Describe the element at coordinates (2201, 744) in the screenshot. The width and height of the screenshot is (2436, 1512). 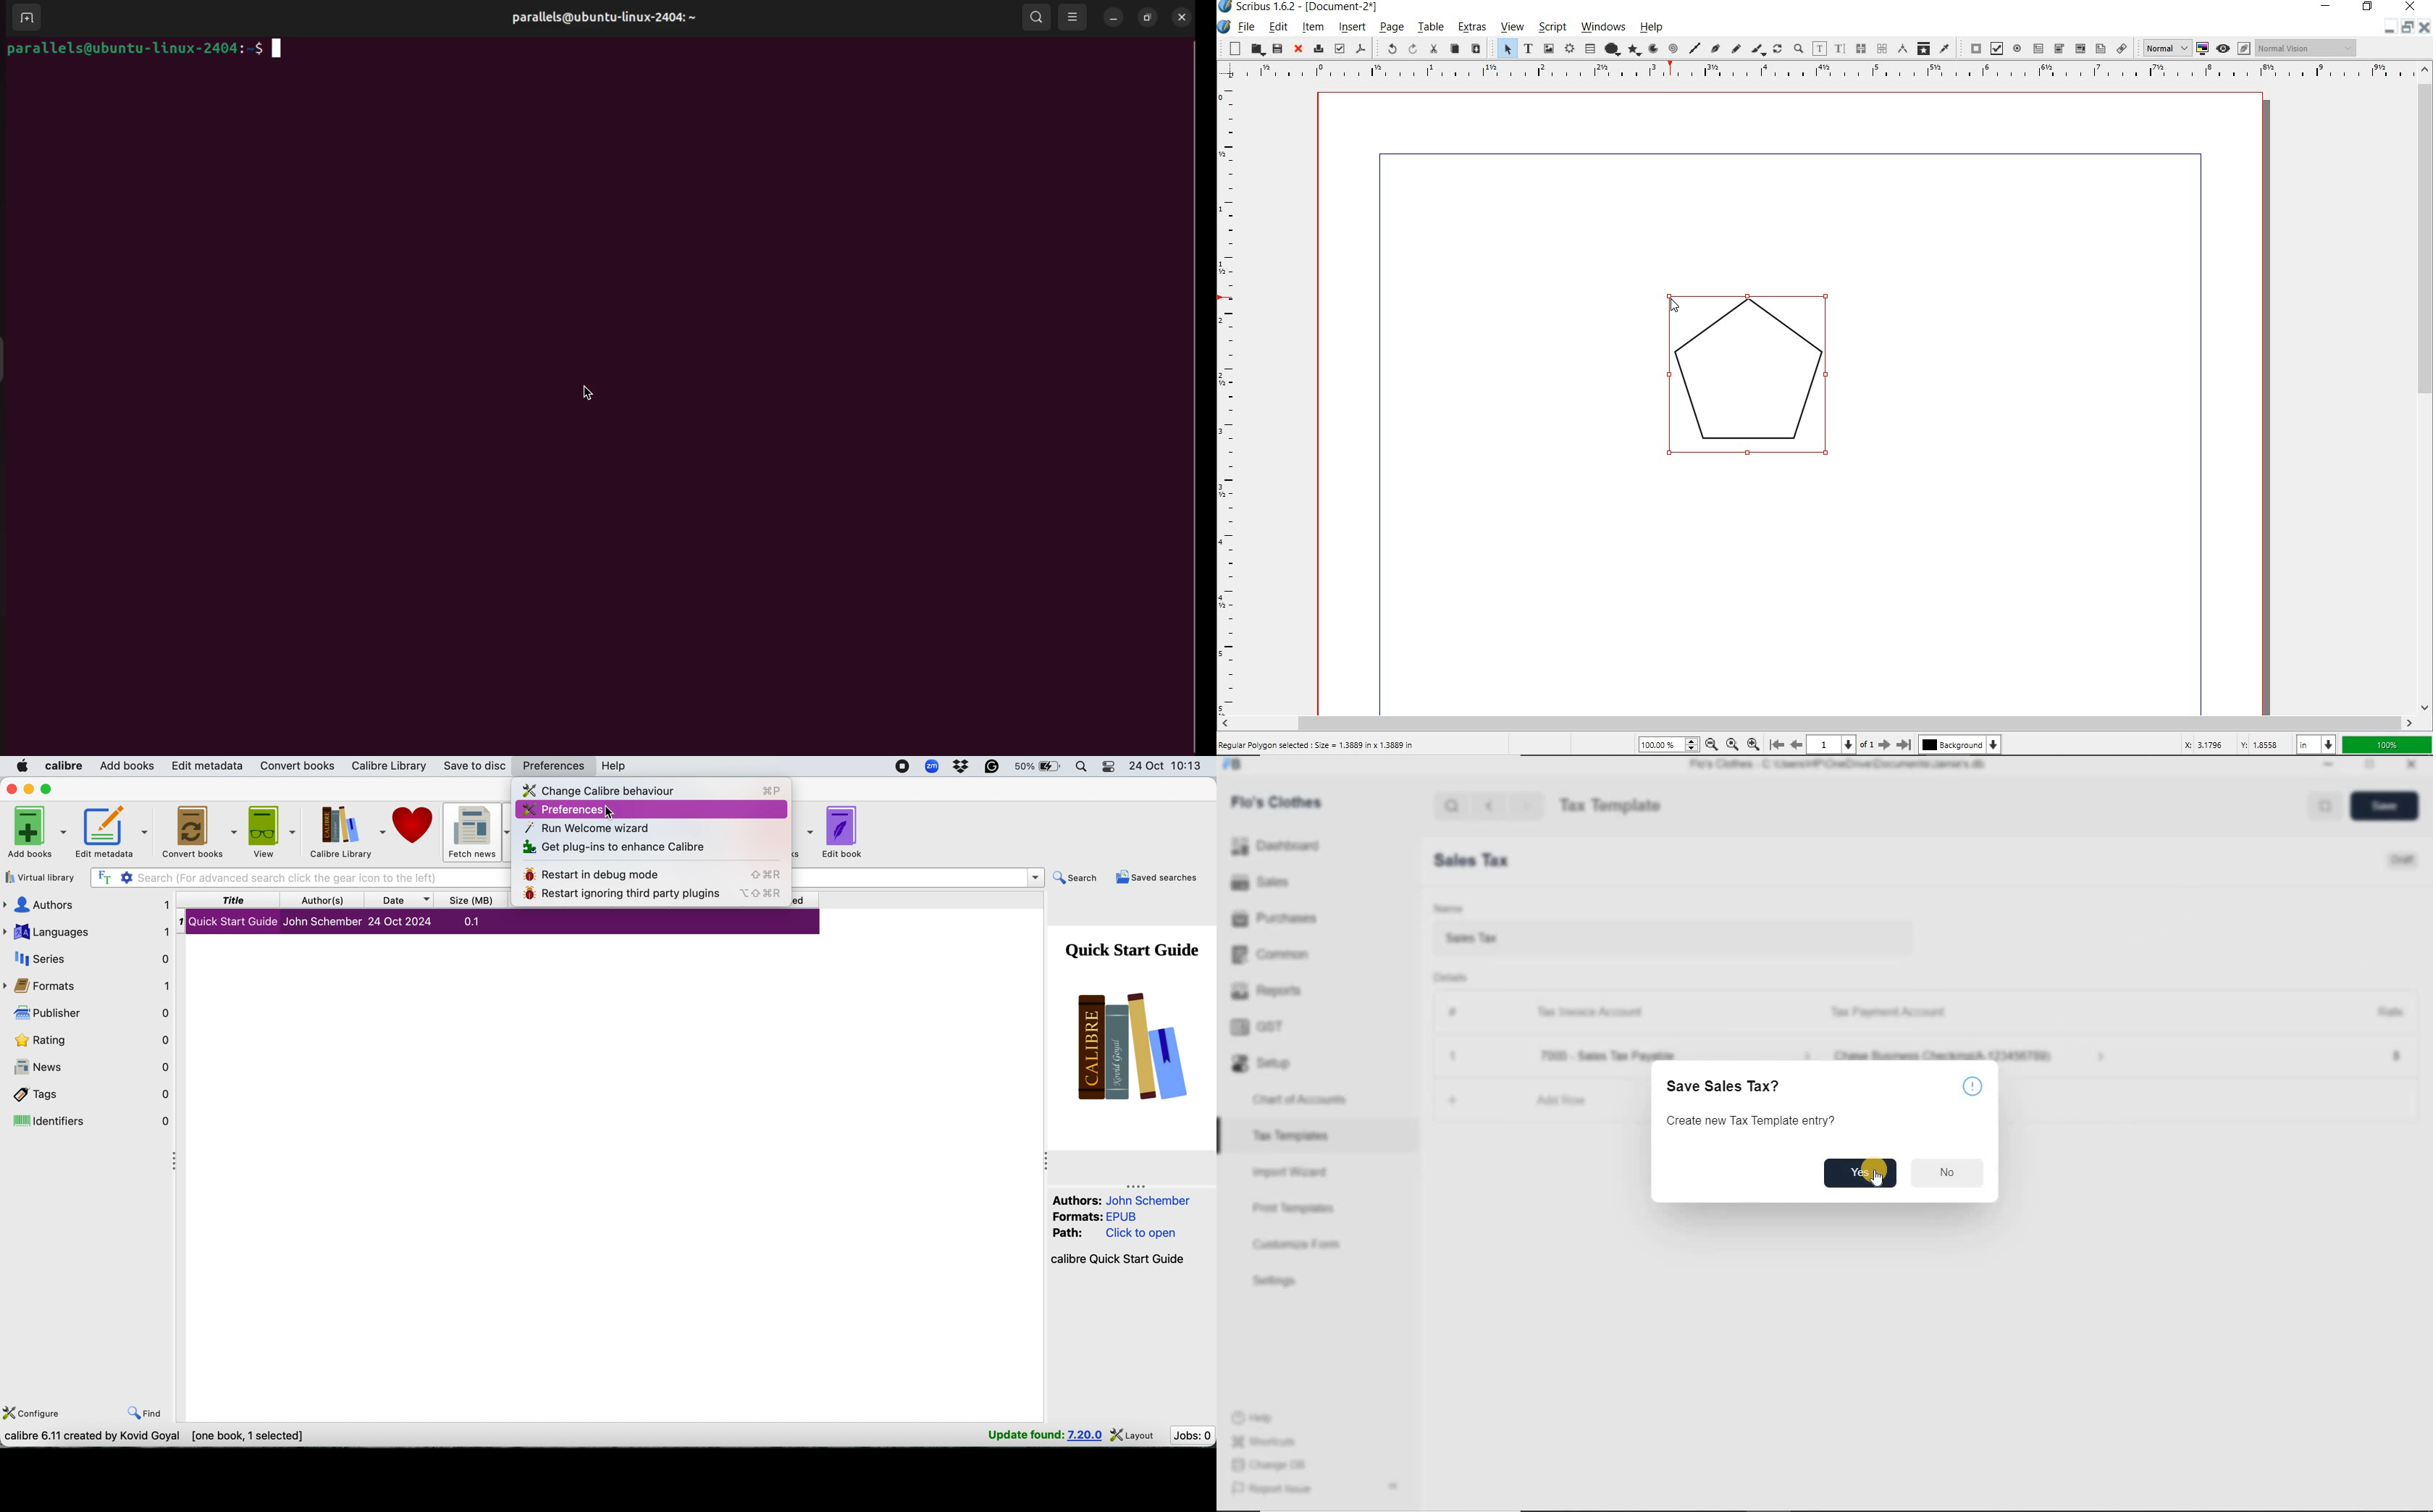
I see `x: 3.17%` at that location.